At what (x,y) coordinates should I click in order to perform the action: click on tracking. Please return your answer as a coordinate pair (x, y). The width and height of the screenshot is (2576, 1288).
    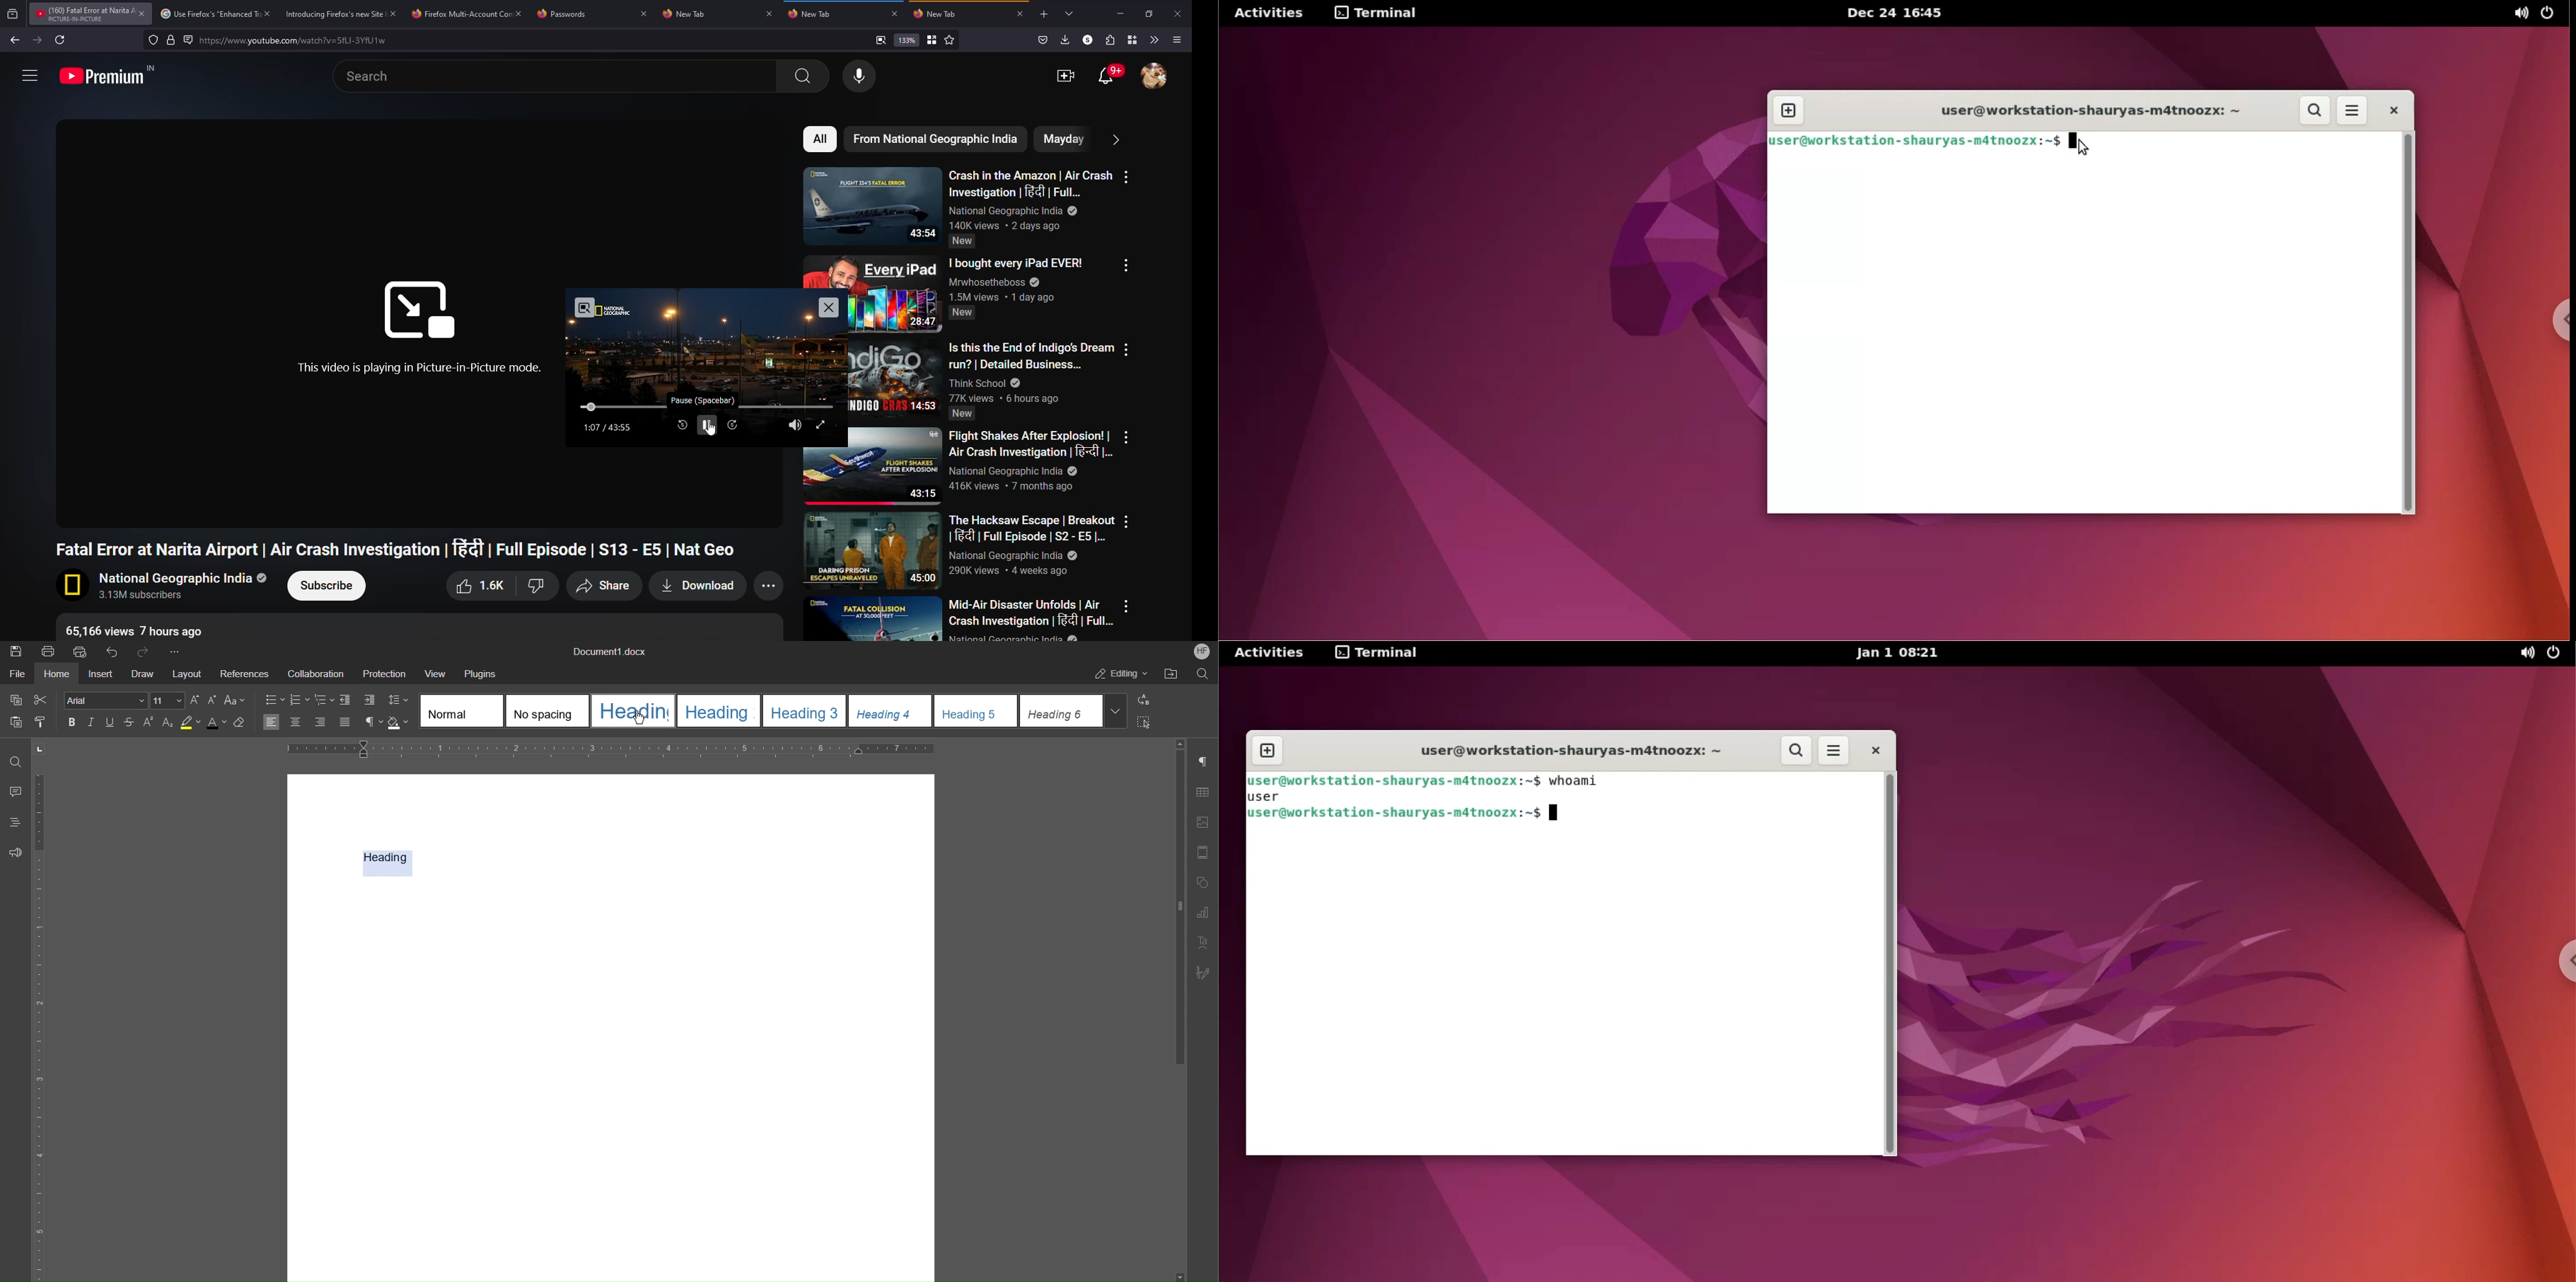
    Looking at the image, I should click on (153, 40).